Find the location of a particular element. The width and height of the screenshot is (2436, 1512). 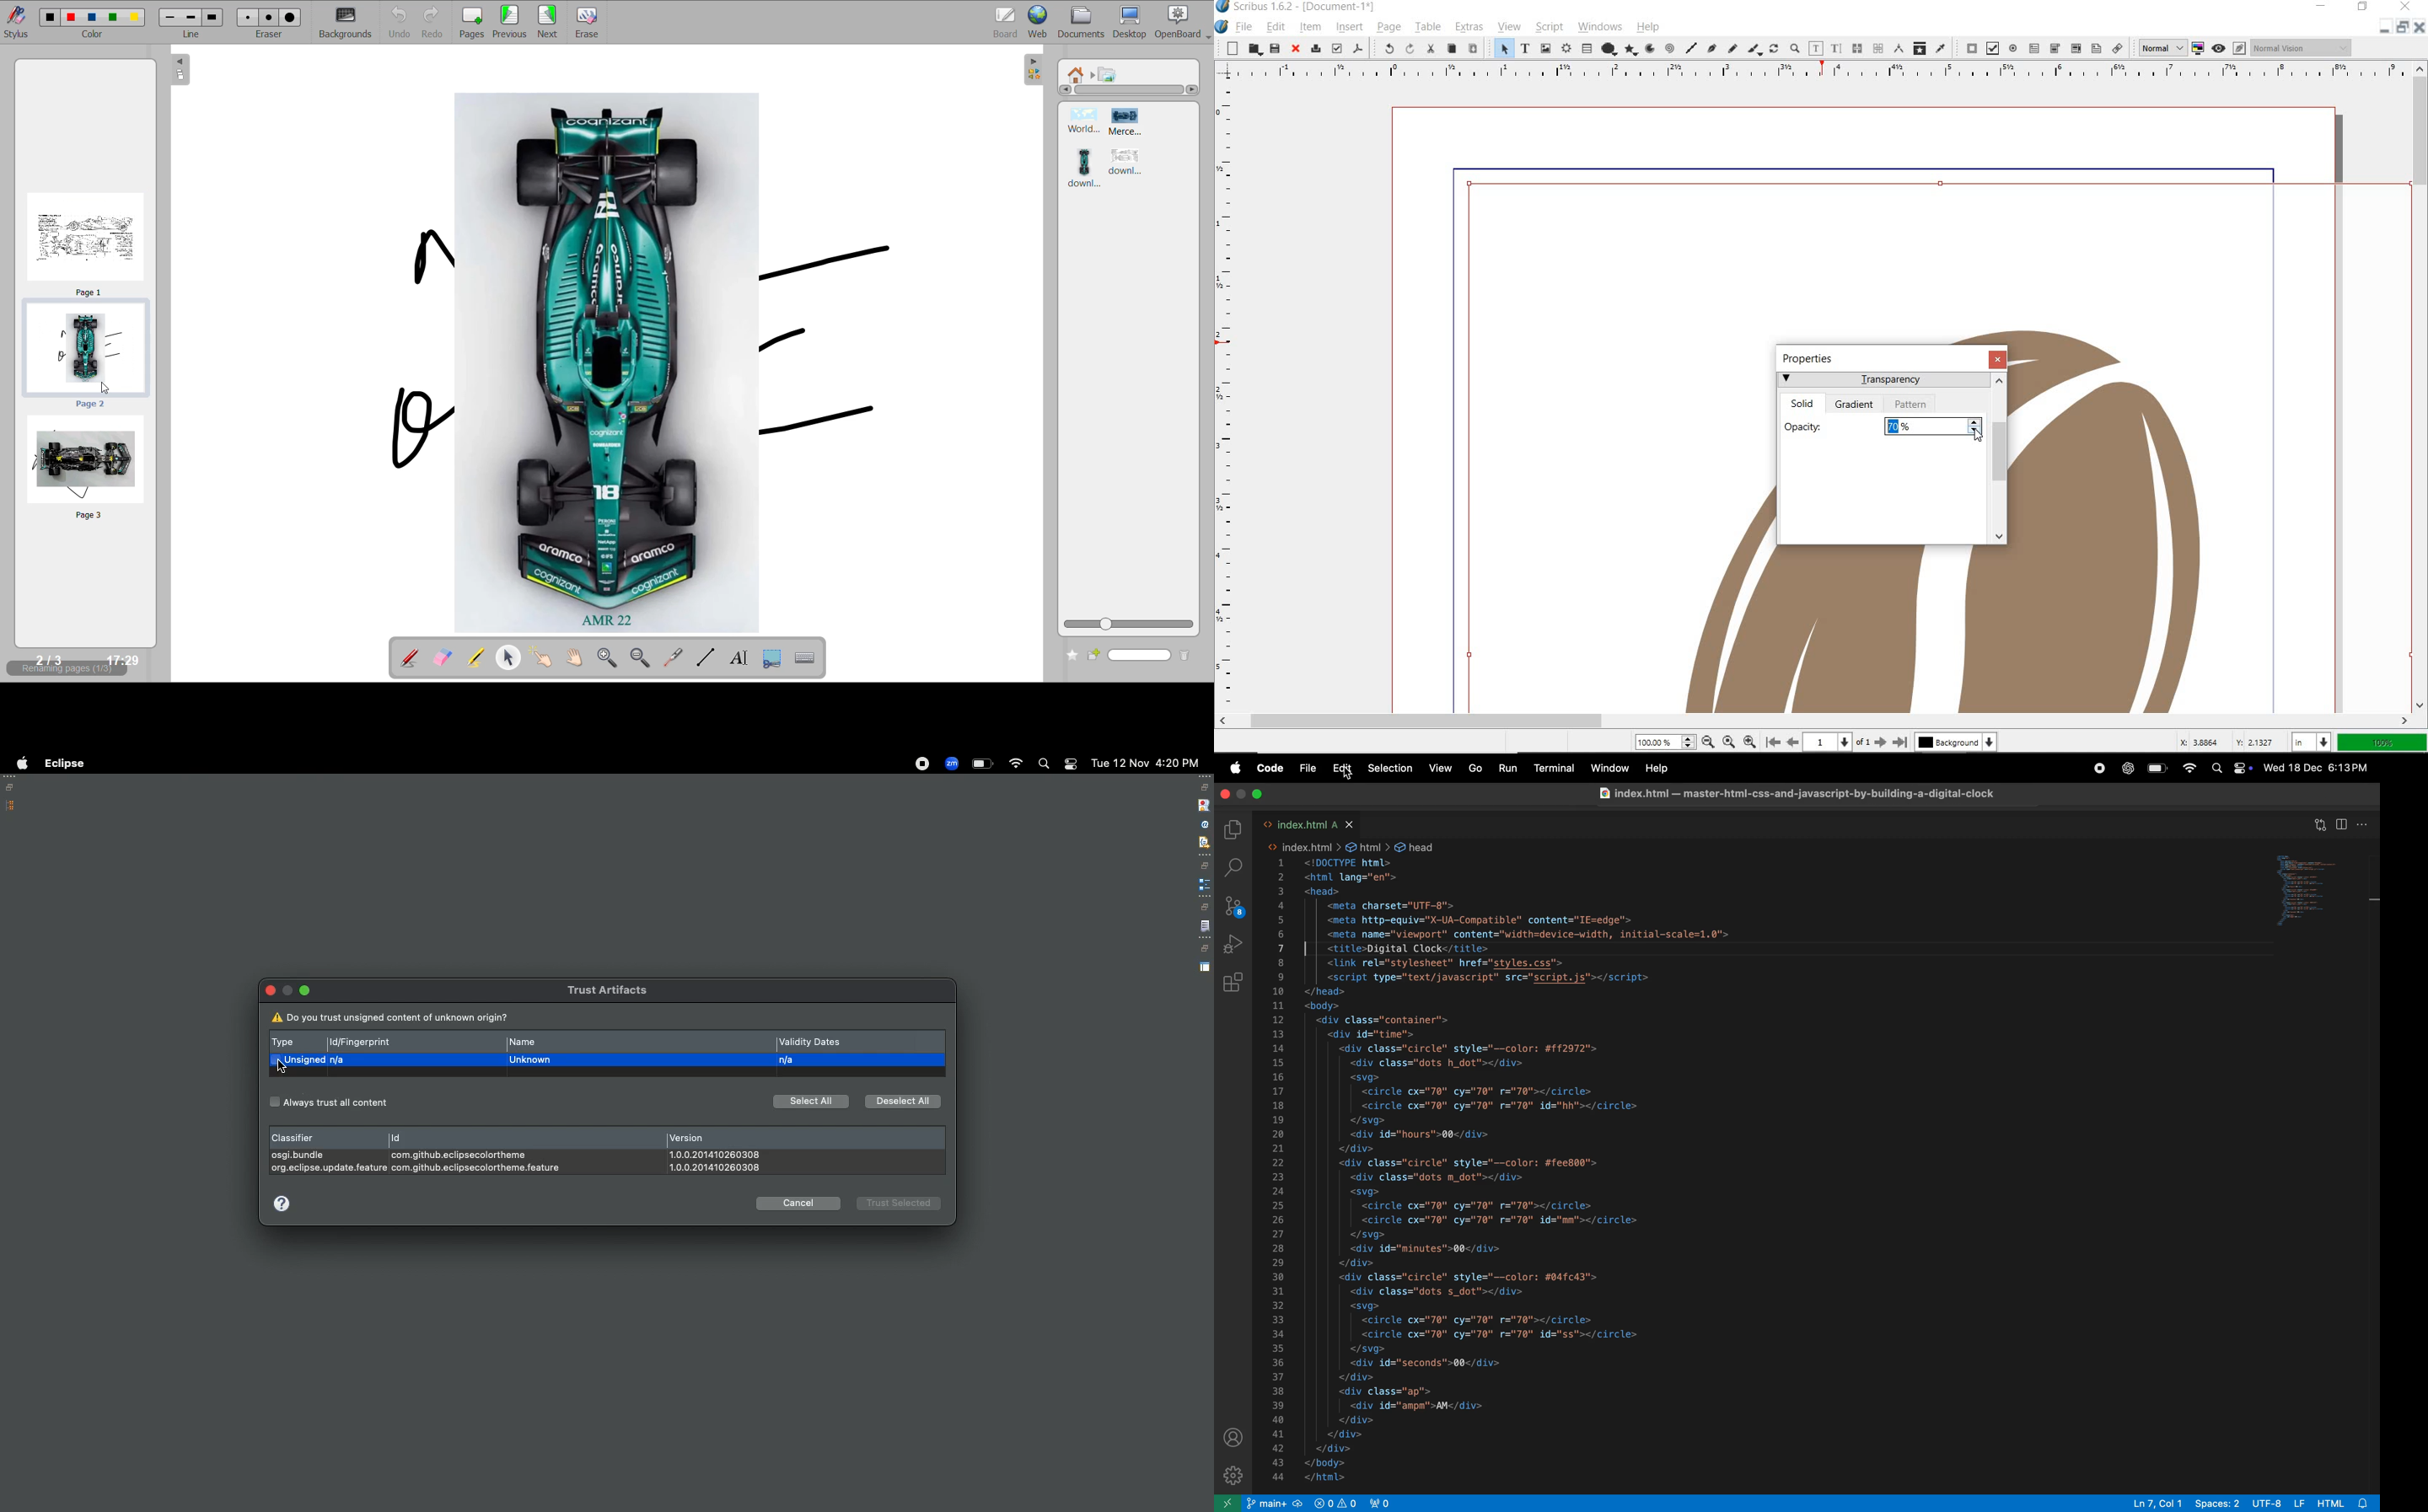

zoom factor is located at coordinates (2382, 745).